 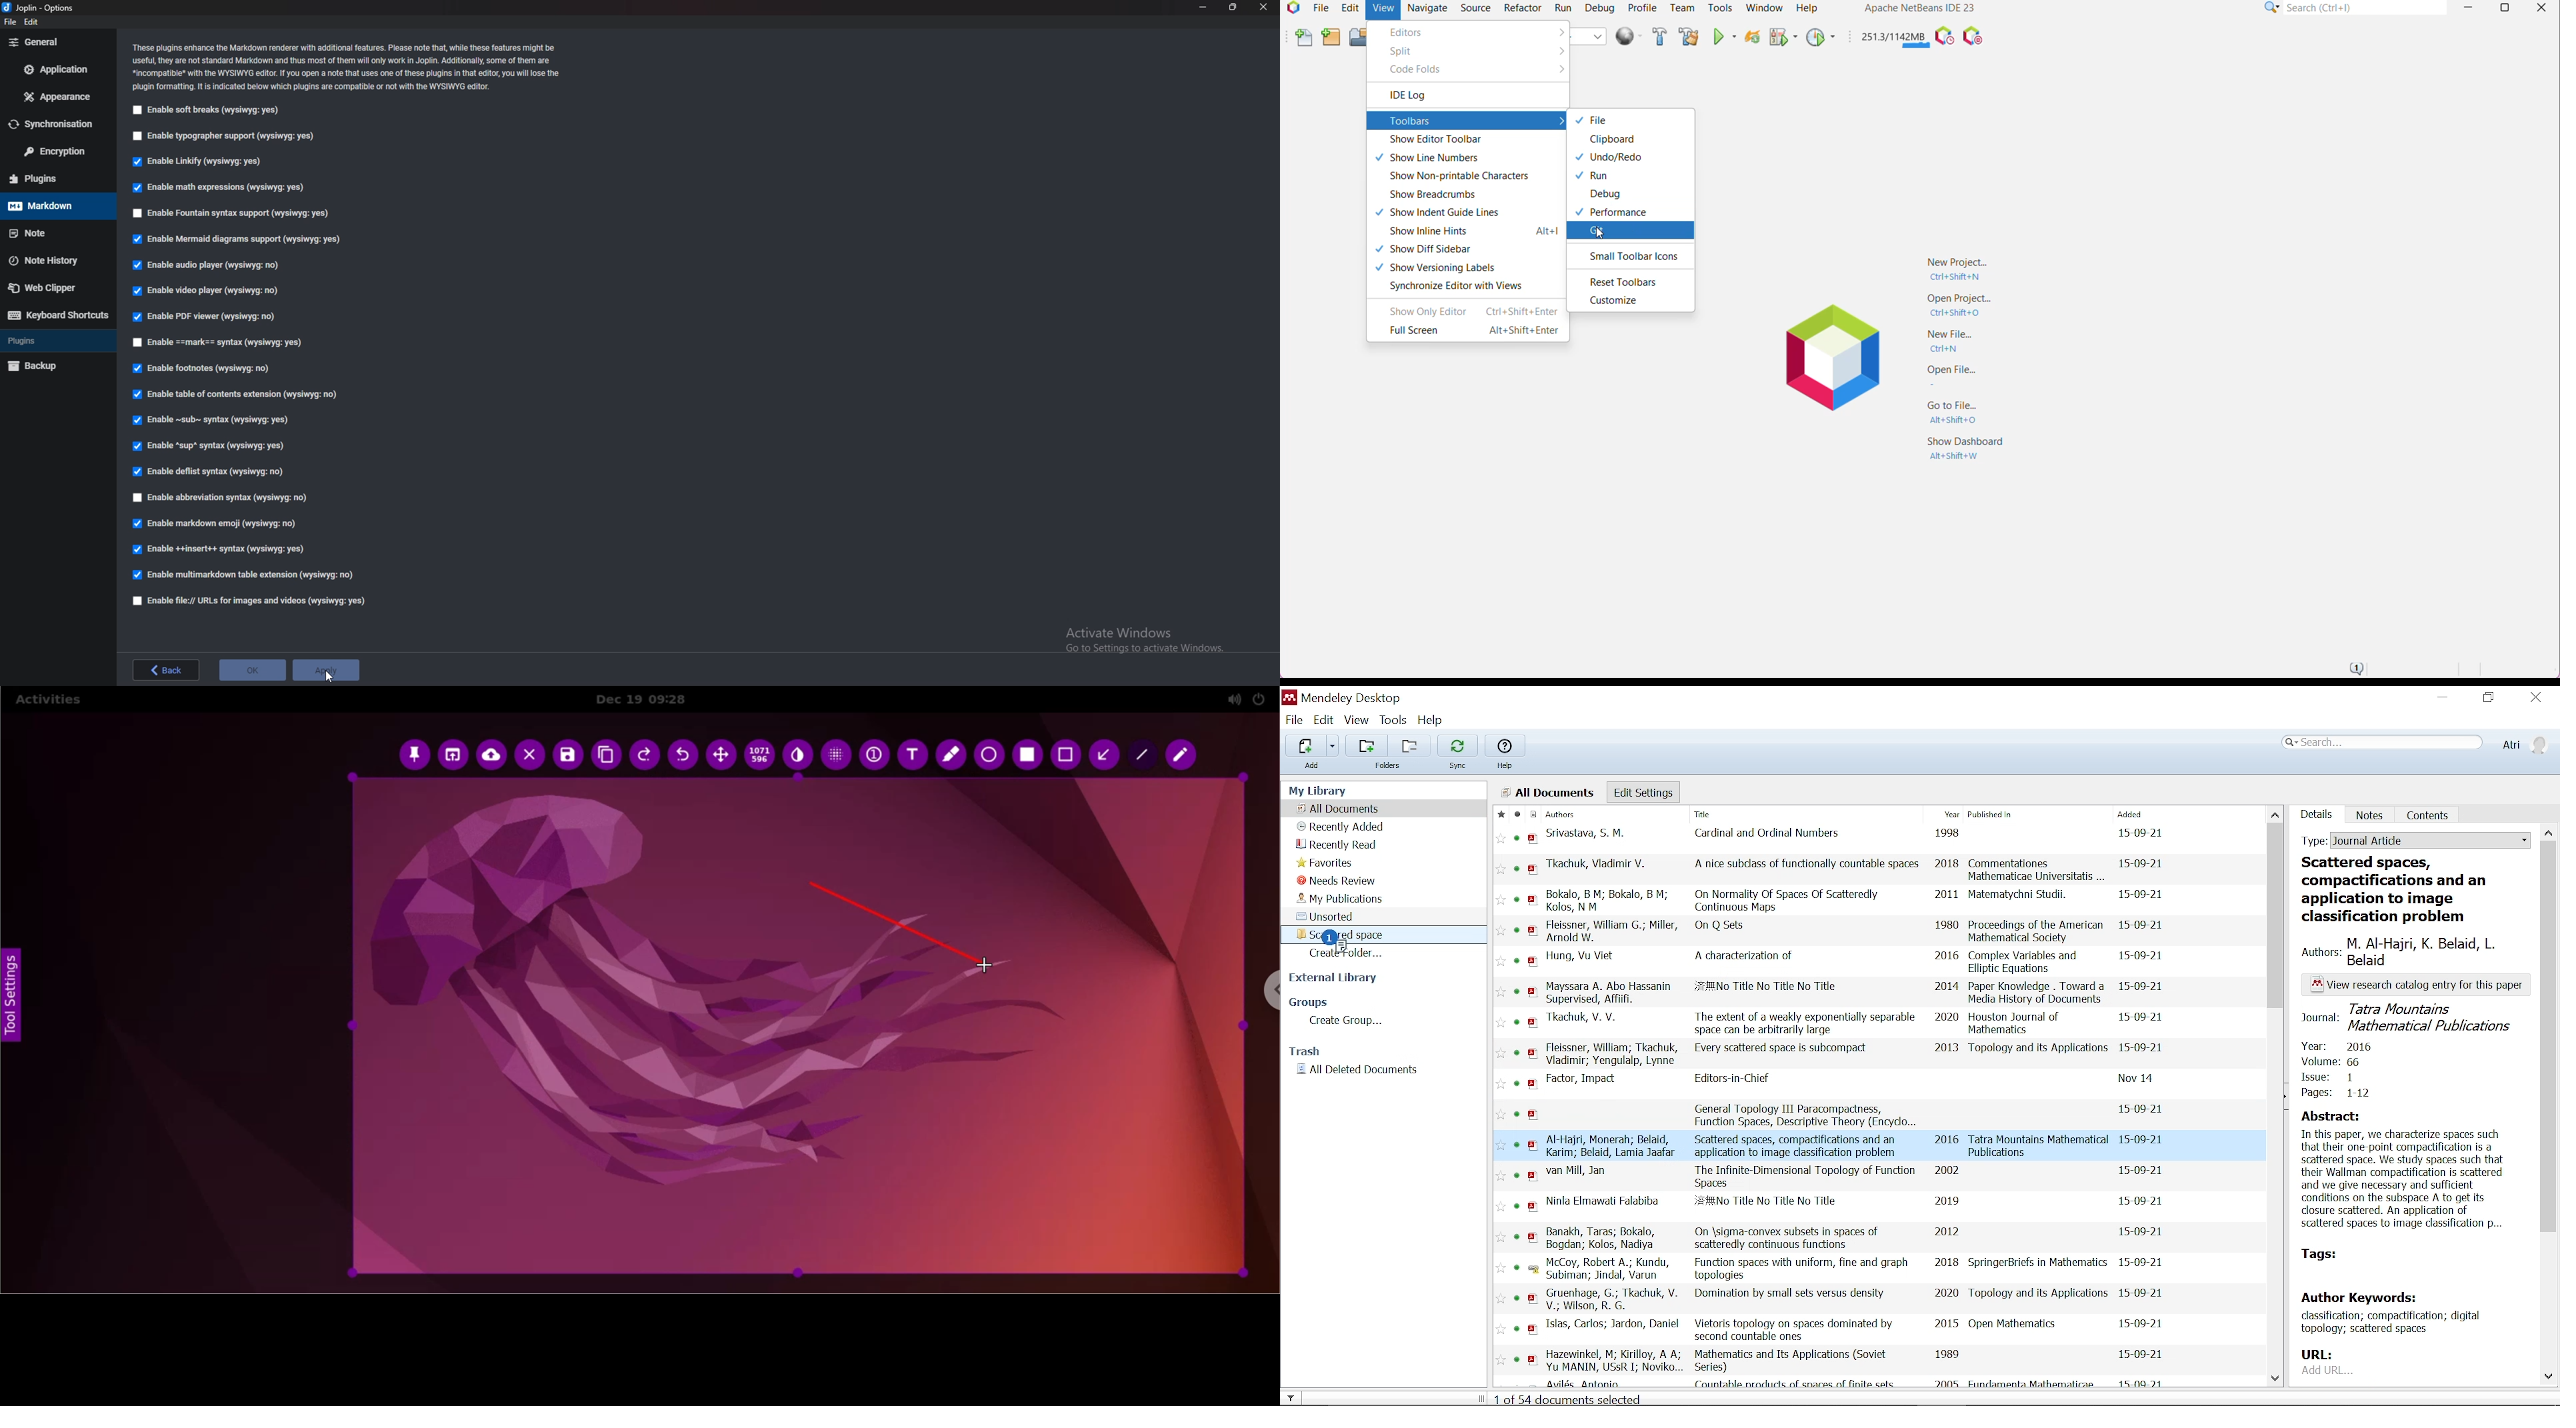 What do you see at coordinates (1946, 1232) in the screenshot?
I see `2012` at bounding box center [1946, 1232].